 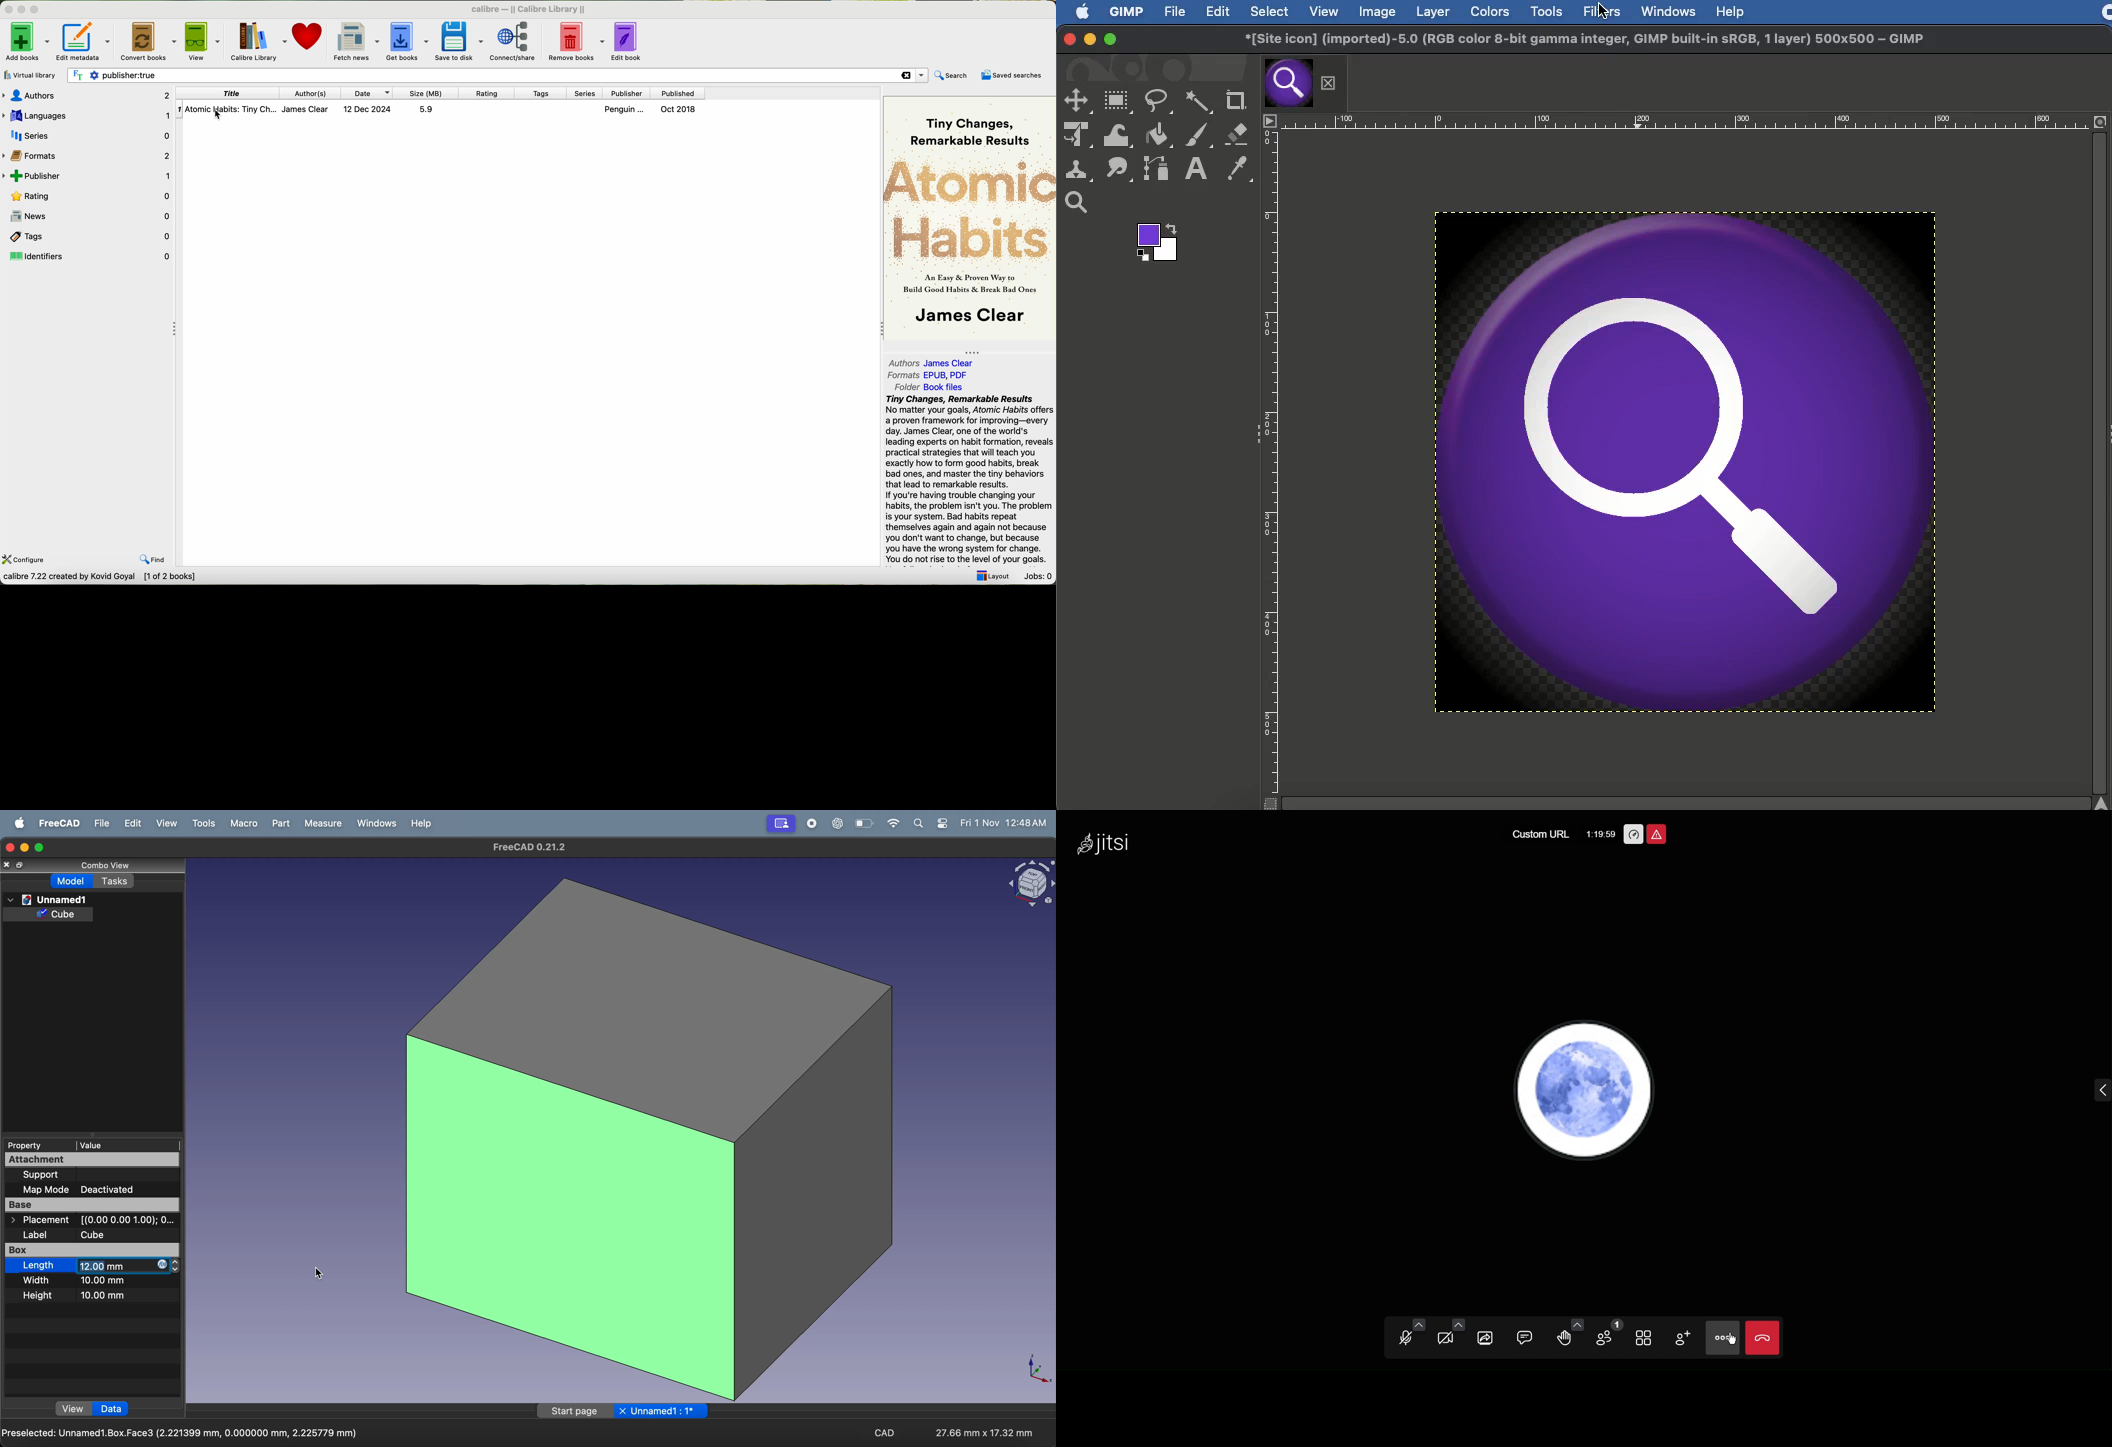 What do you see at coordinates (1547, 12) in the screenshot?
I see `Tools` at bounding box center [1547, 12].